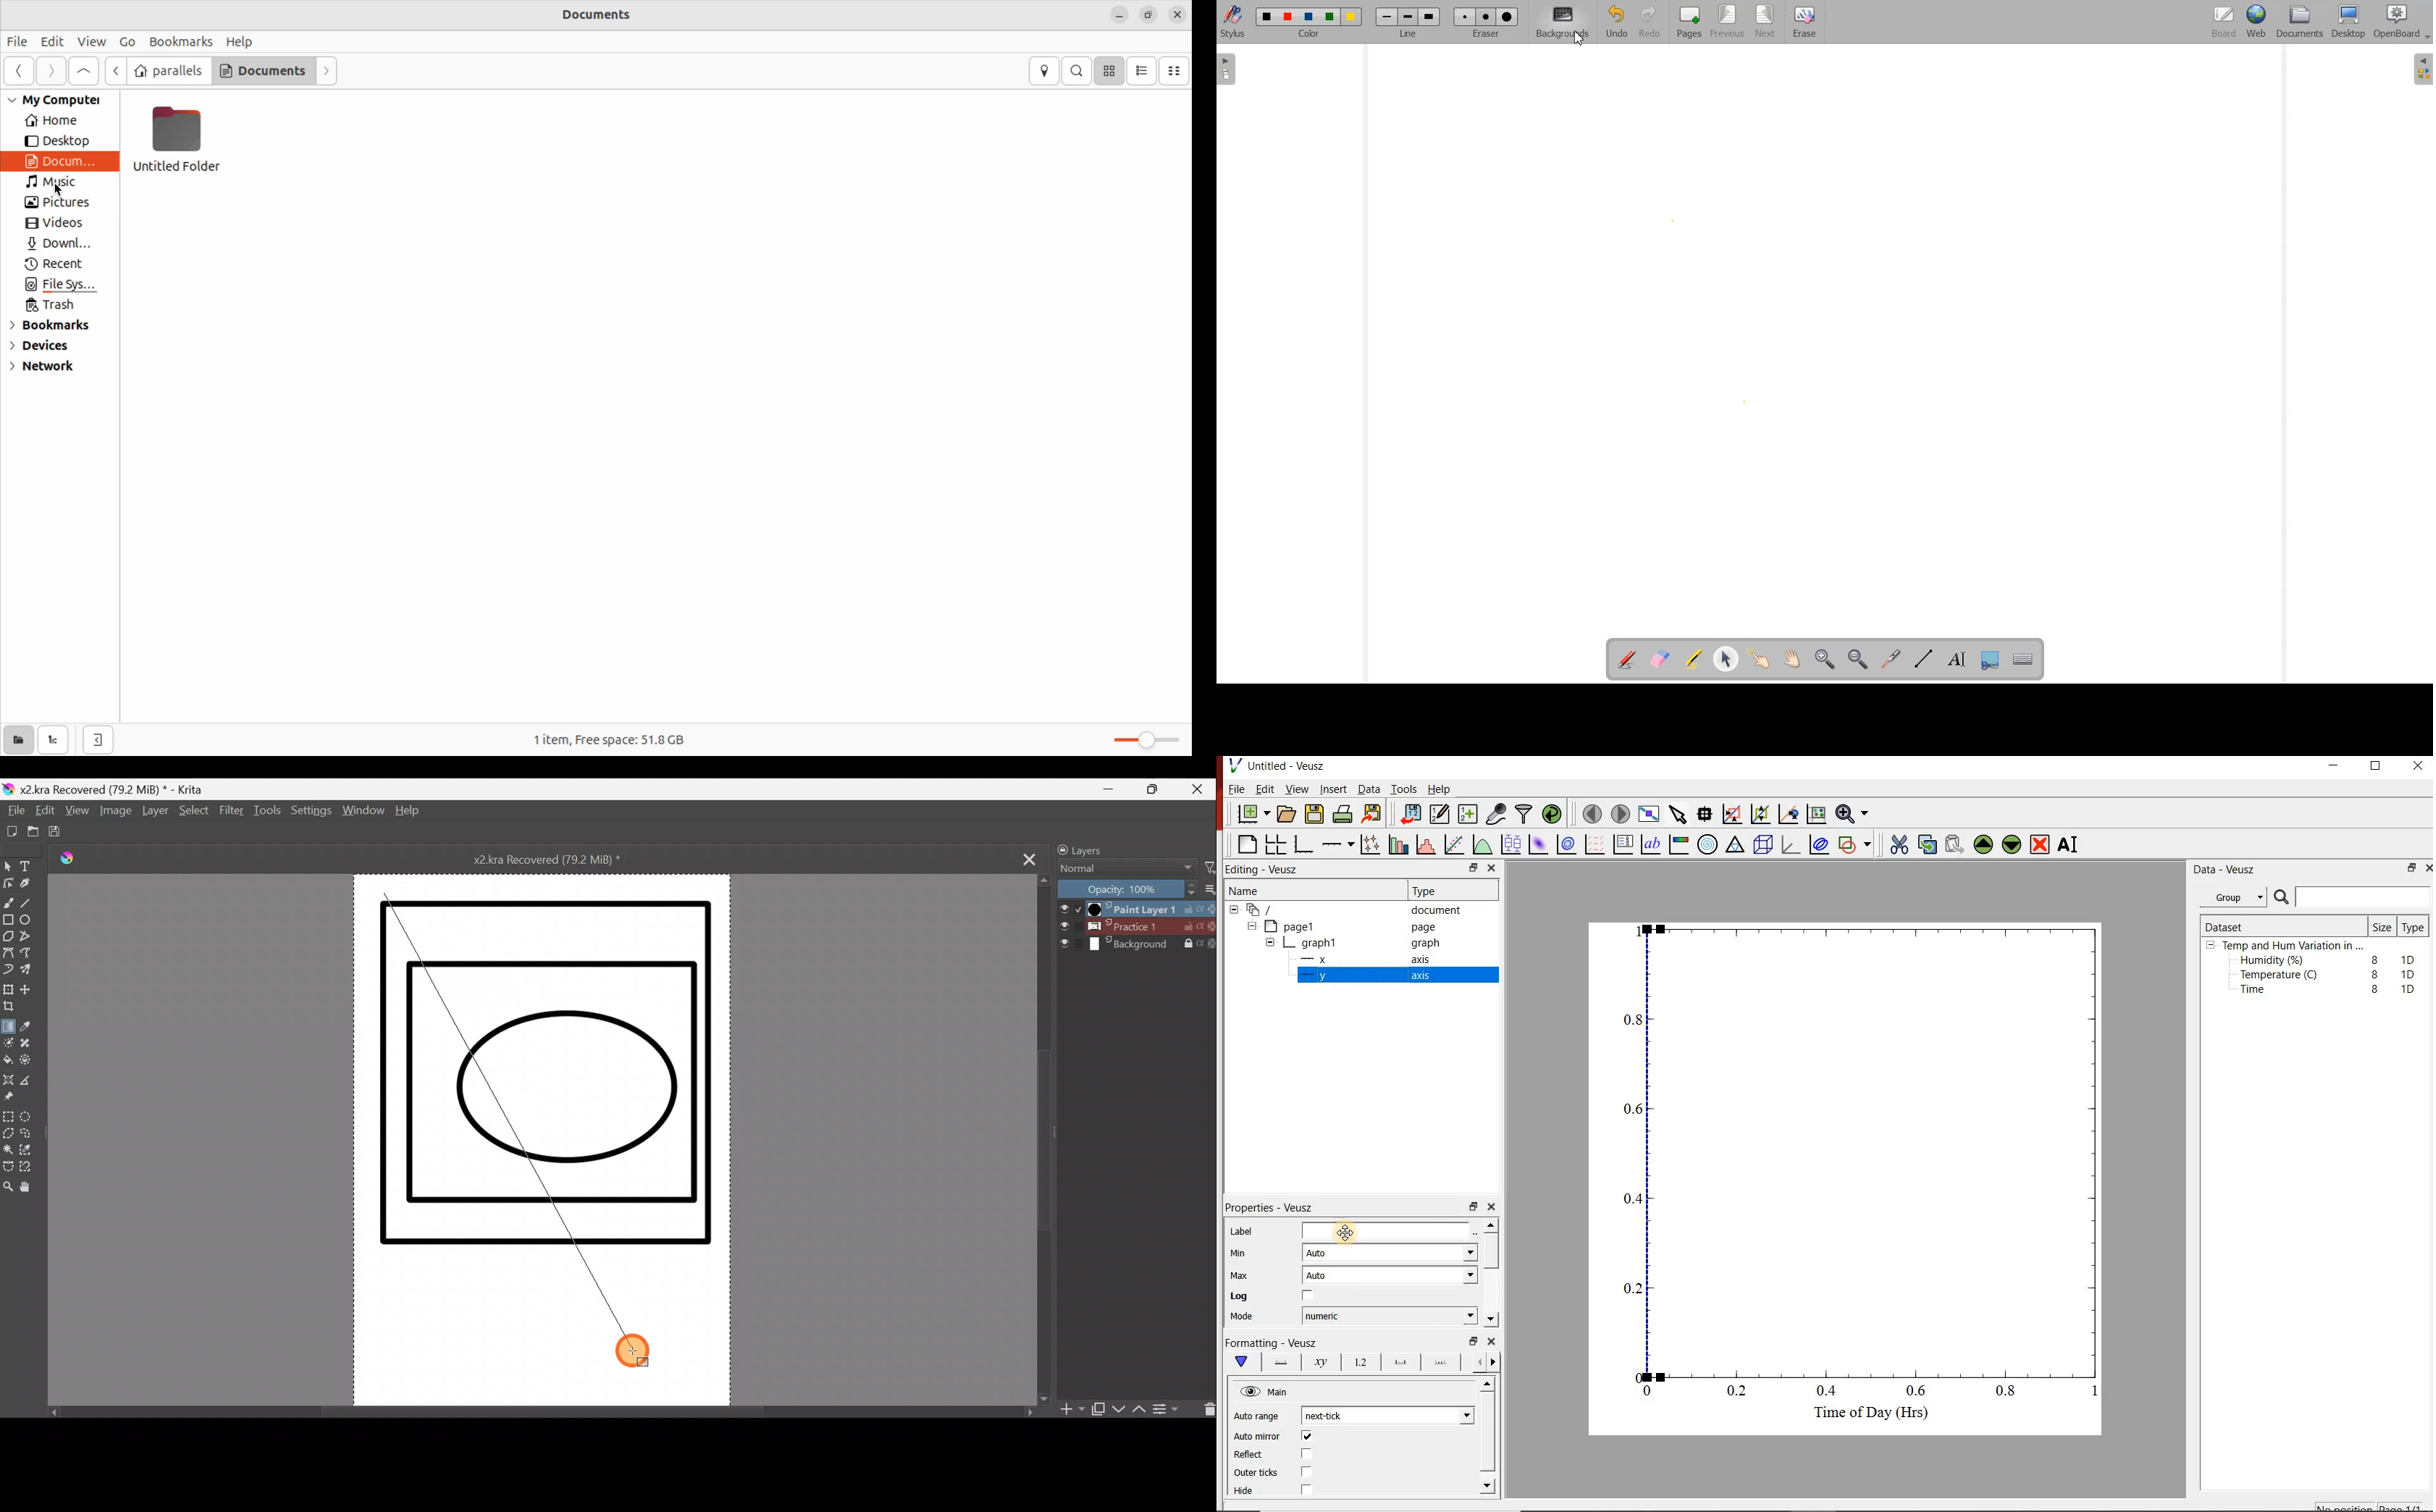 The image size is (2436, 1512). What do you see at coordinates (269, 814) in the screenshot?
I see `Tools` at bounding box center [269, 814].